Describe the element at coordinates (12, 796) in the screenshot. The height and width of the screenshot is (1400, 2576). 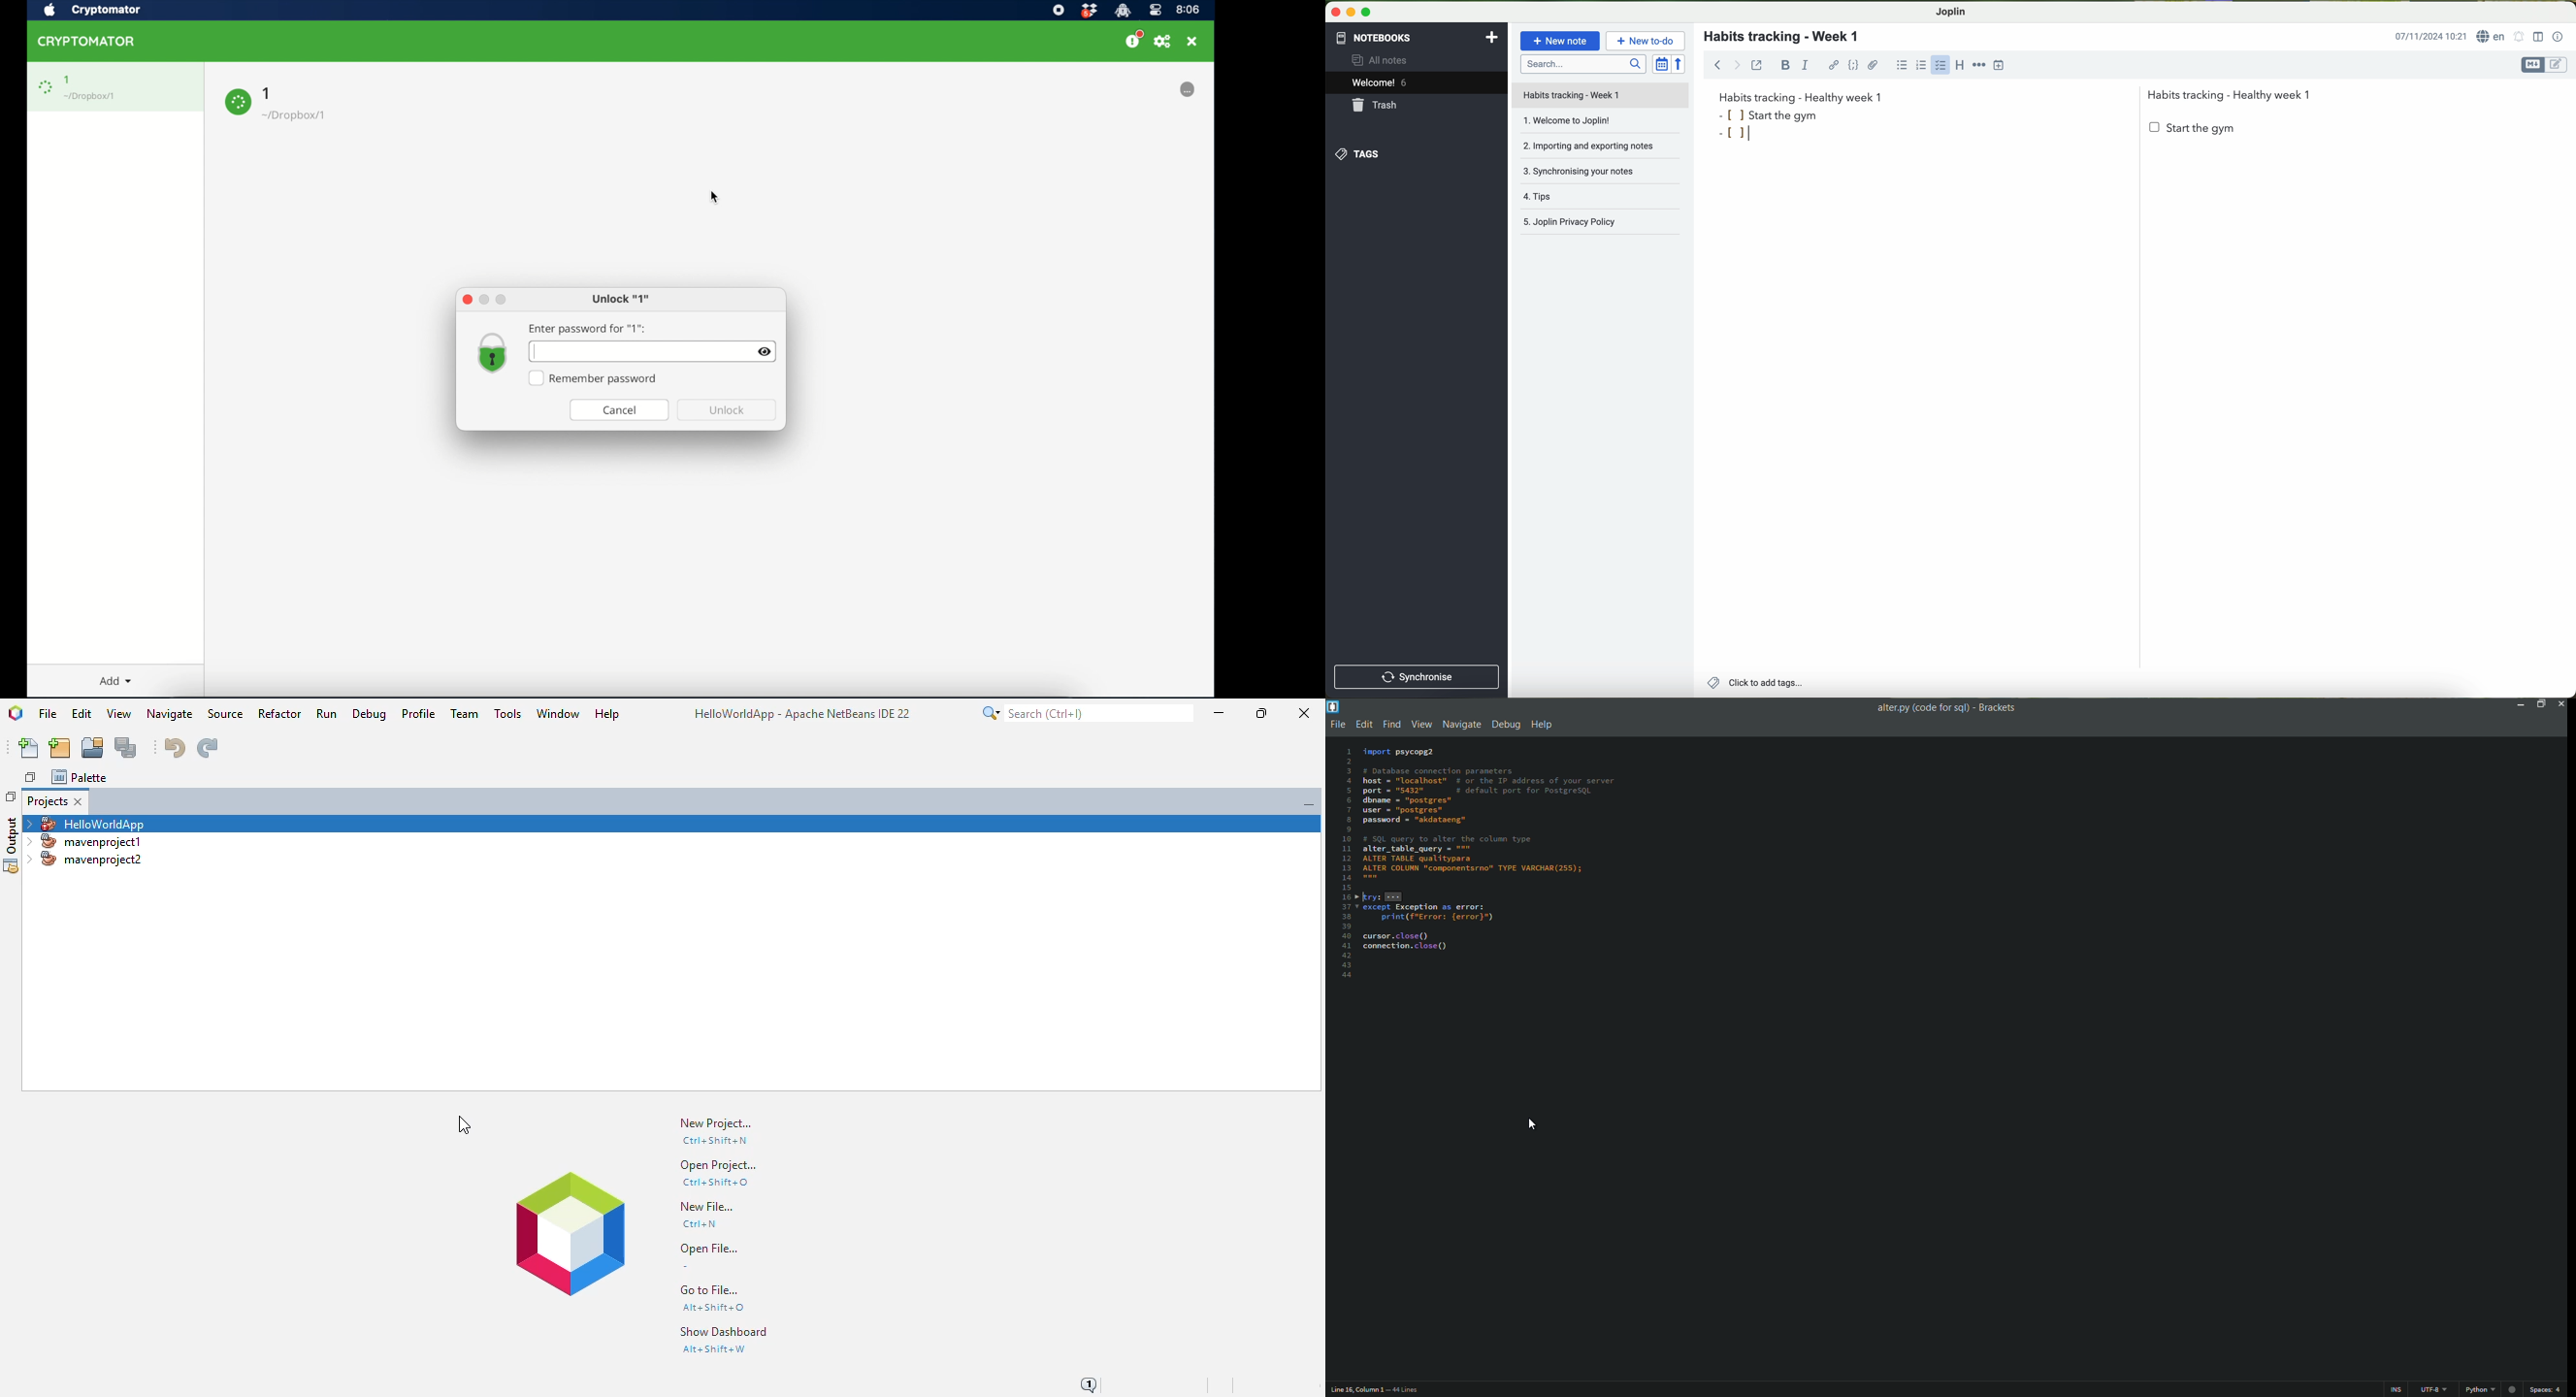
I see `restore window group` at that location.